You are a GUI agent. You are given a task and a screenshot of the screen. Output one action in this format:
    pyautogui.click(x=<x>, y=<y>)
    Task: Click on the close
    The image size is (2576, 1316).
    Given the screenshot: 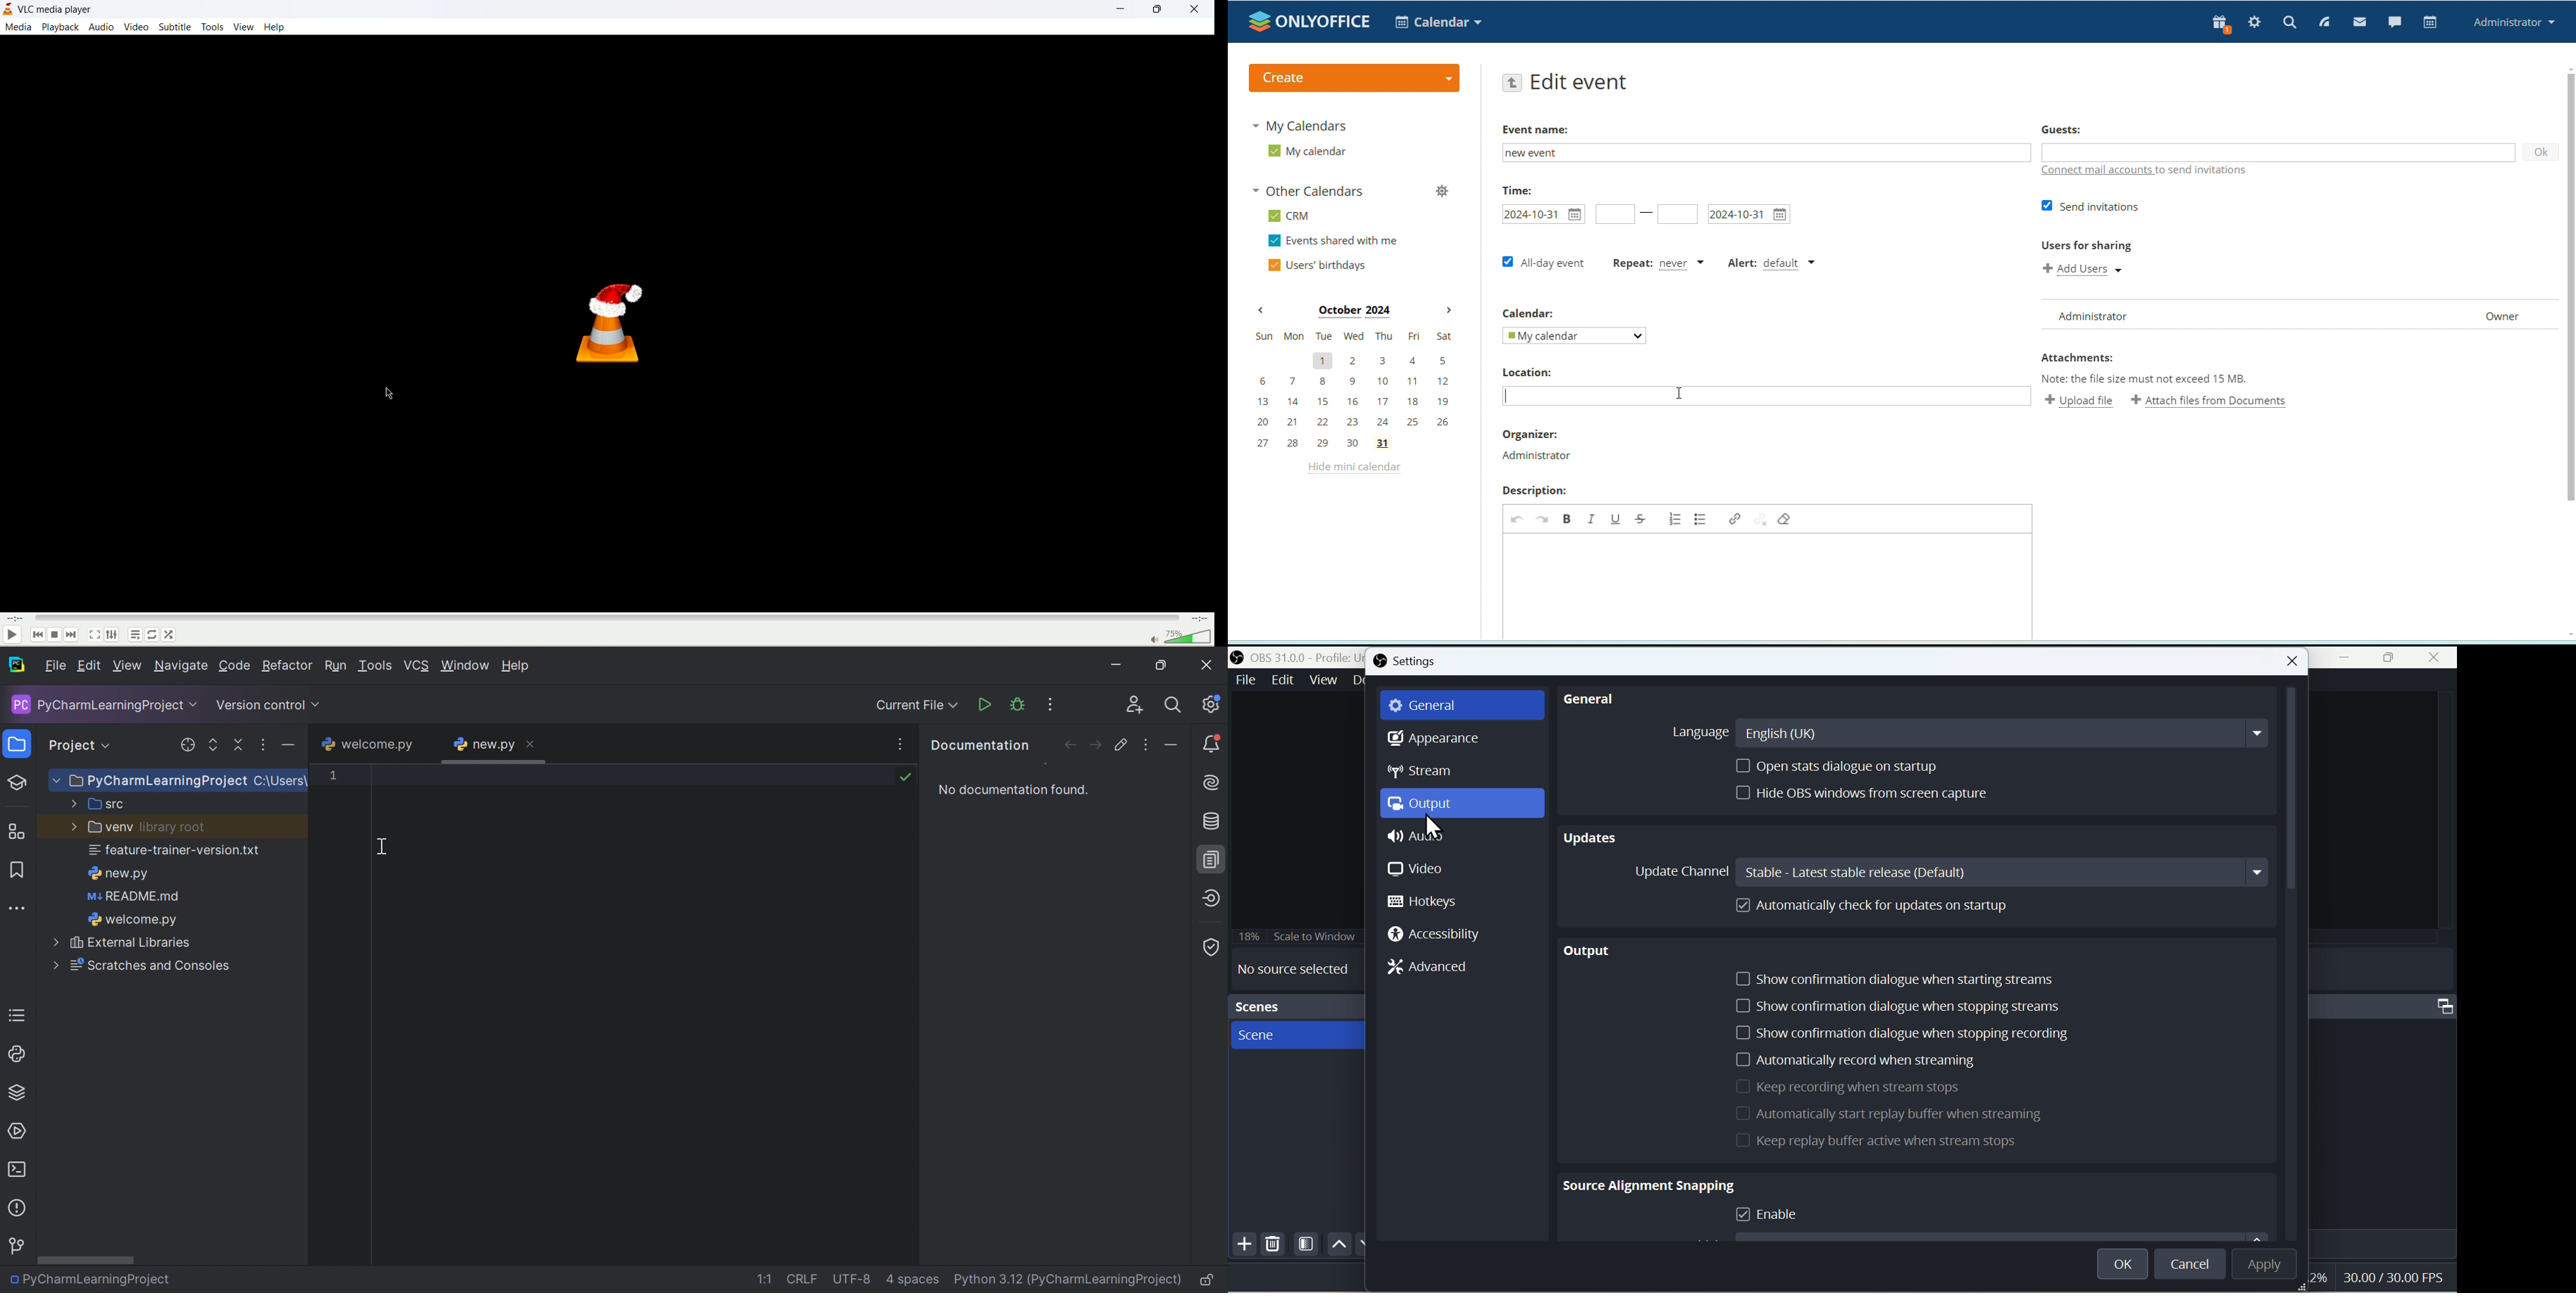 What is the action you would take?
    pyautogui.click(x=2437, y=659)
    